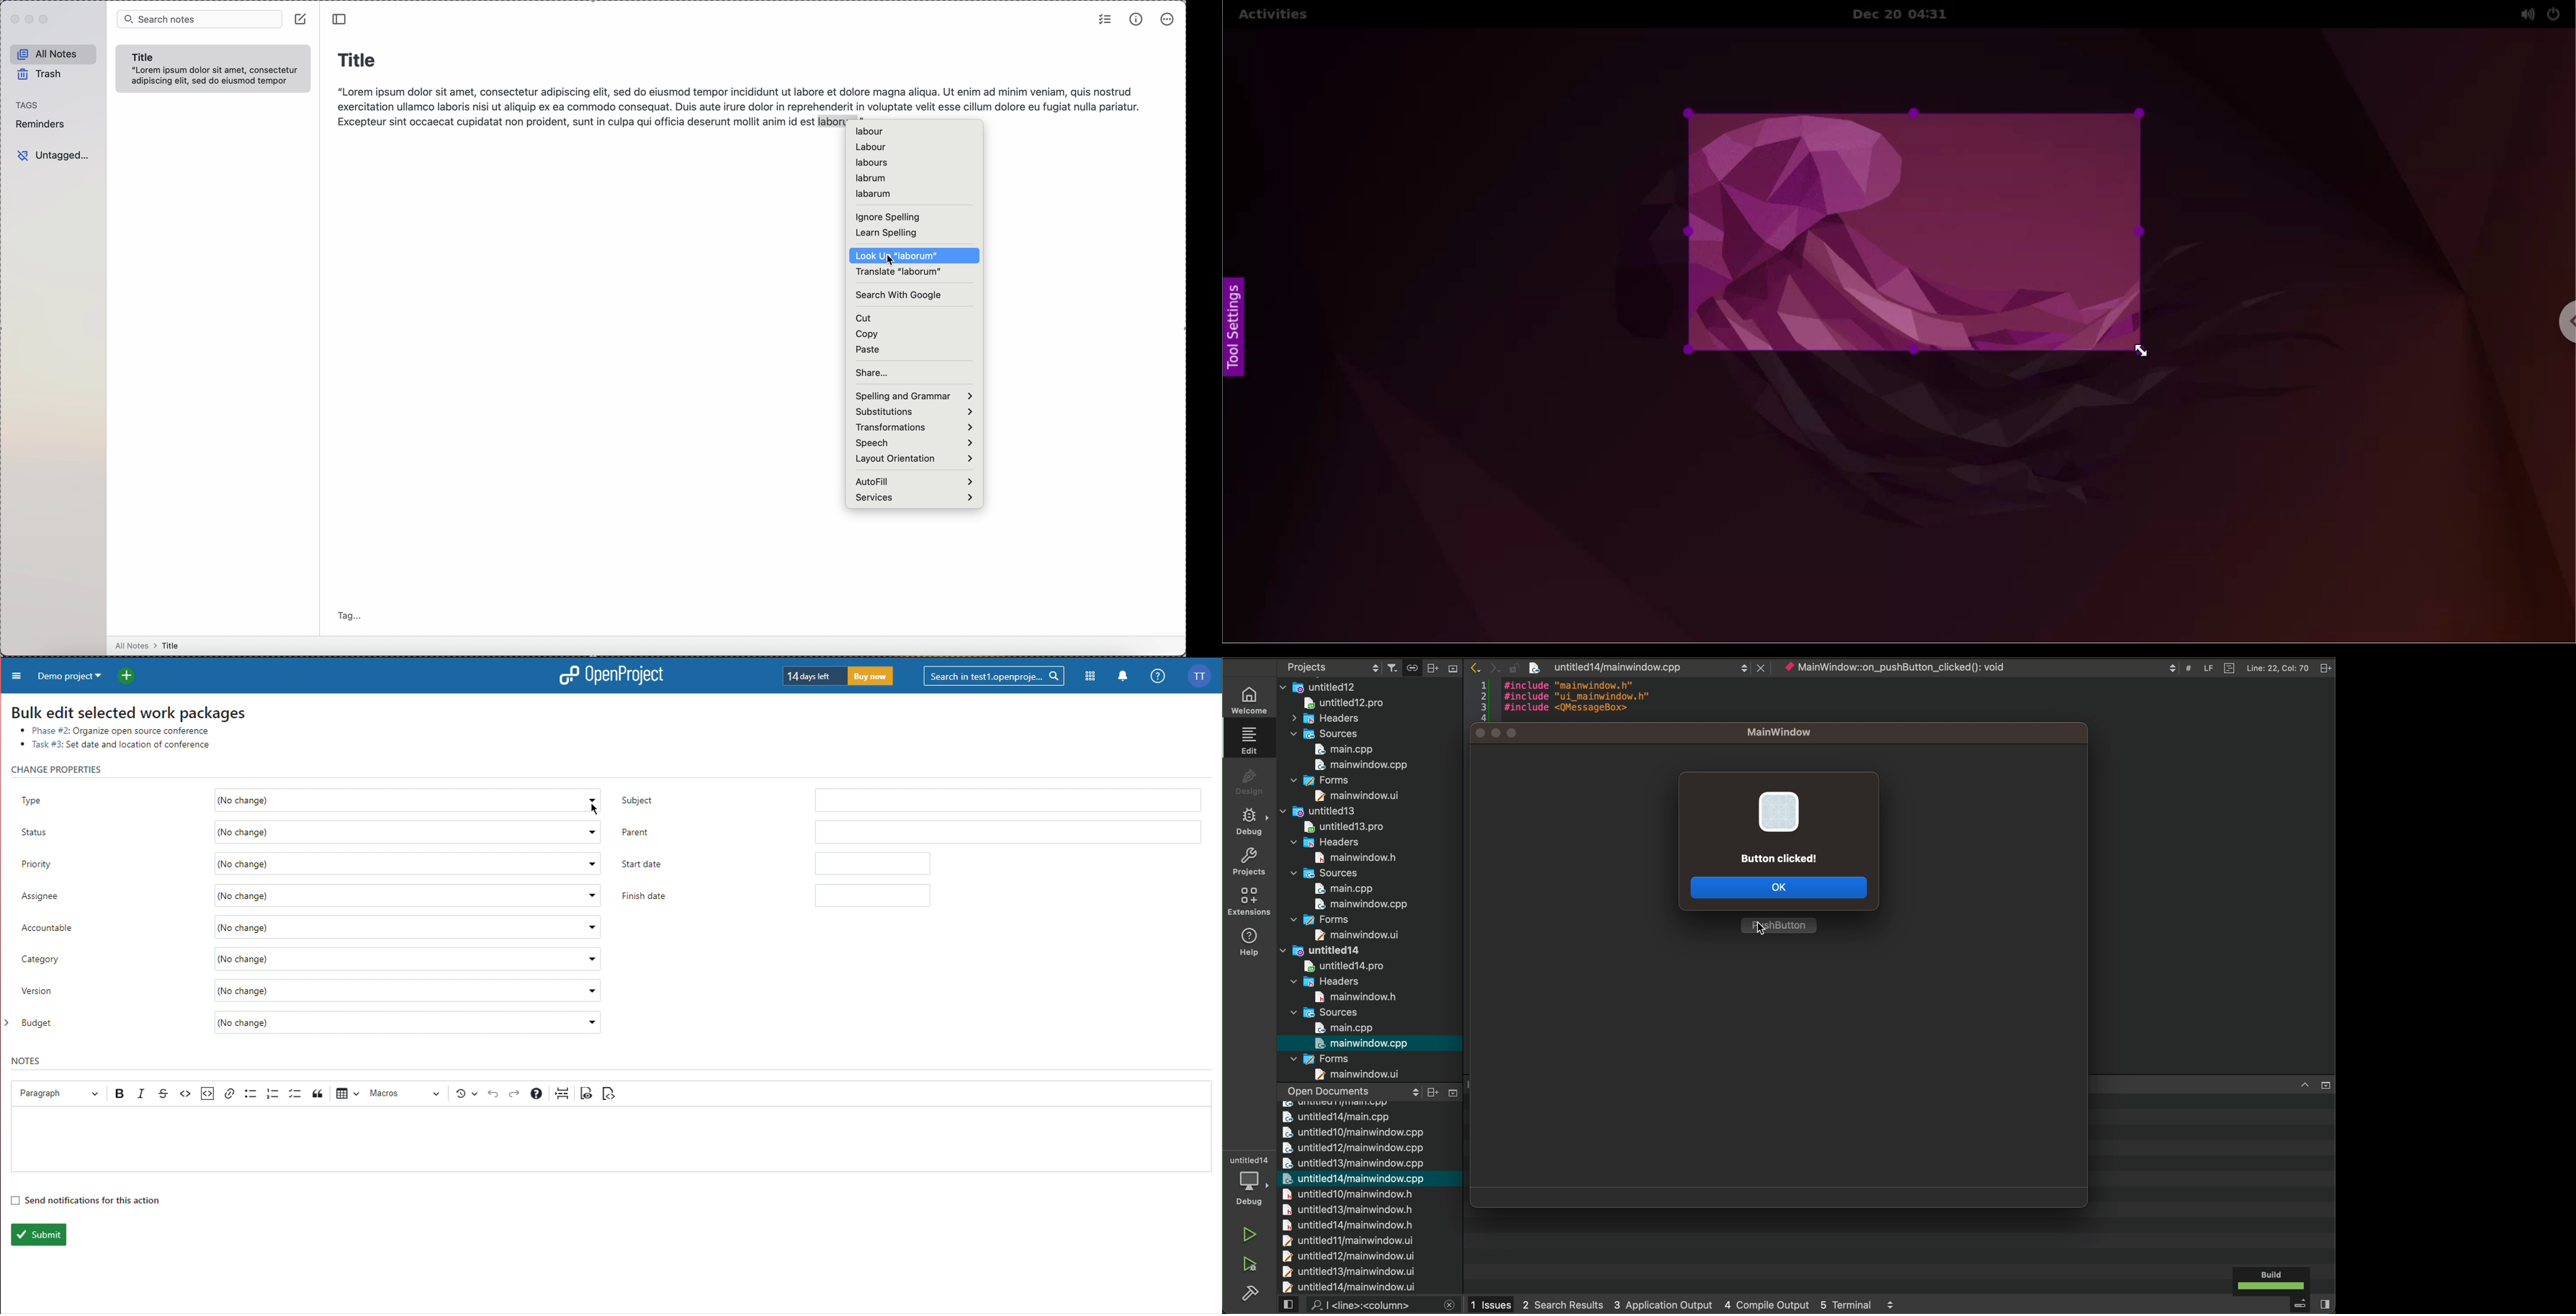 This screenshot has height=1316, width=2576. Describe the element at coordinates (872, 146) in the screenshot. I see `labour` at that location.